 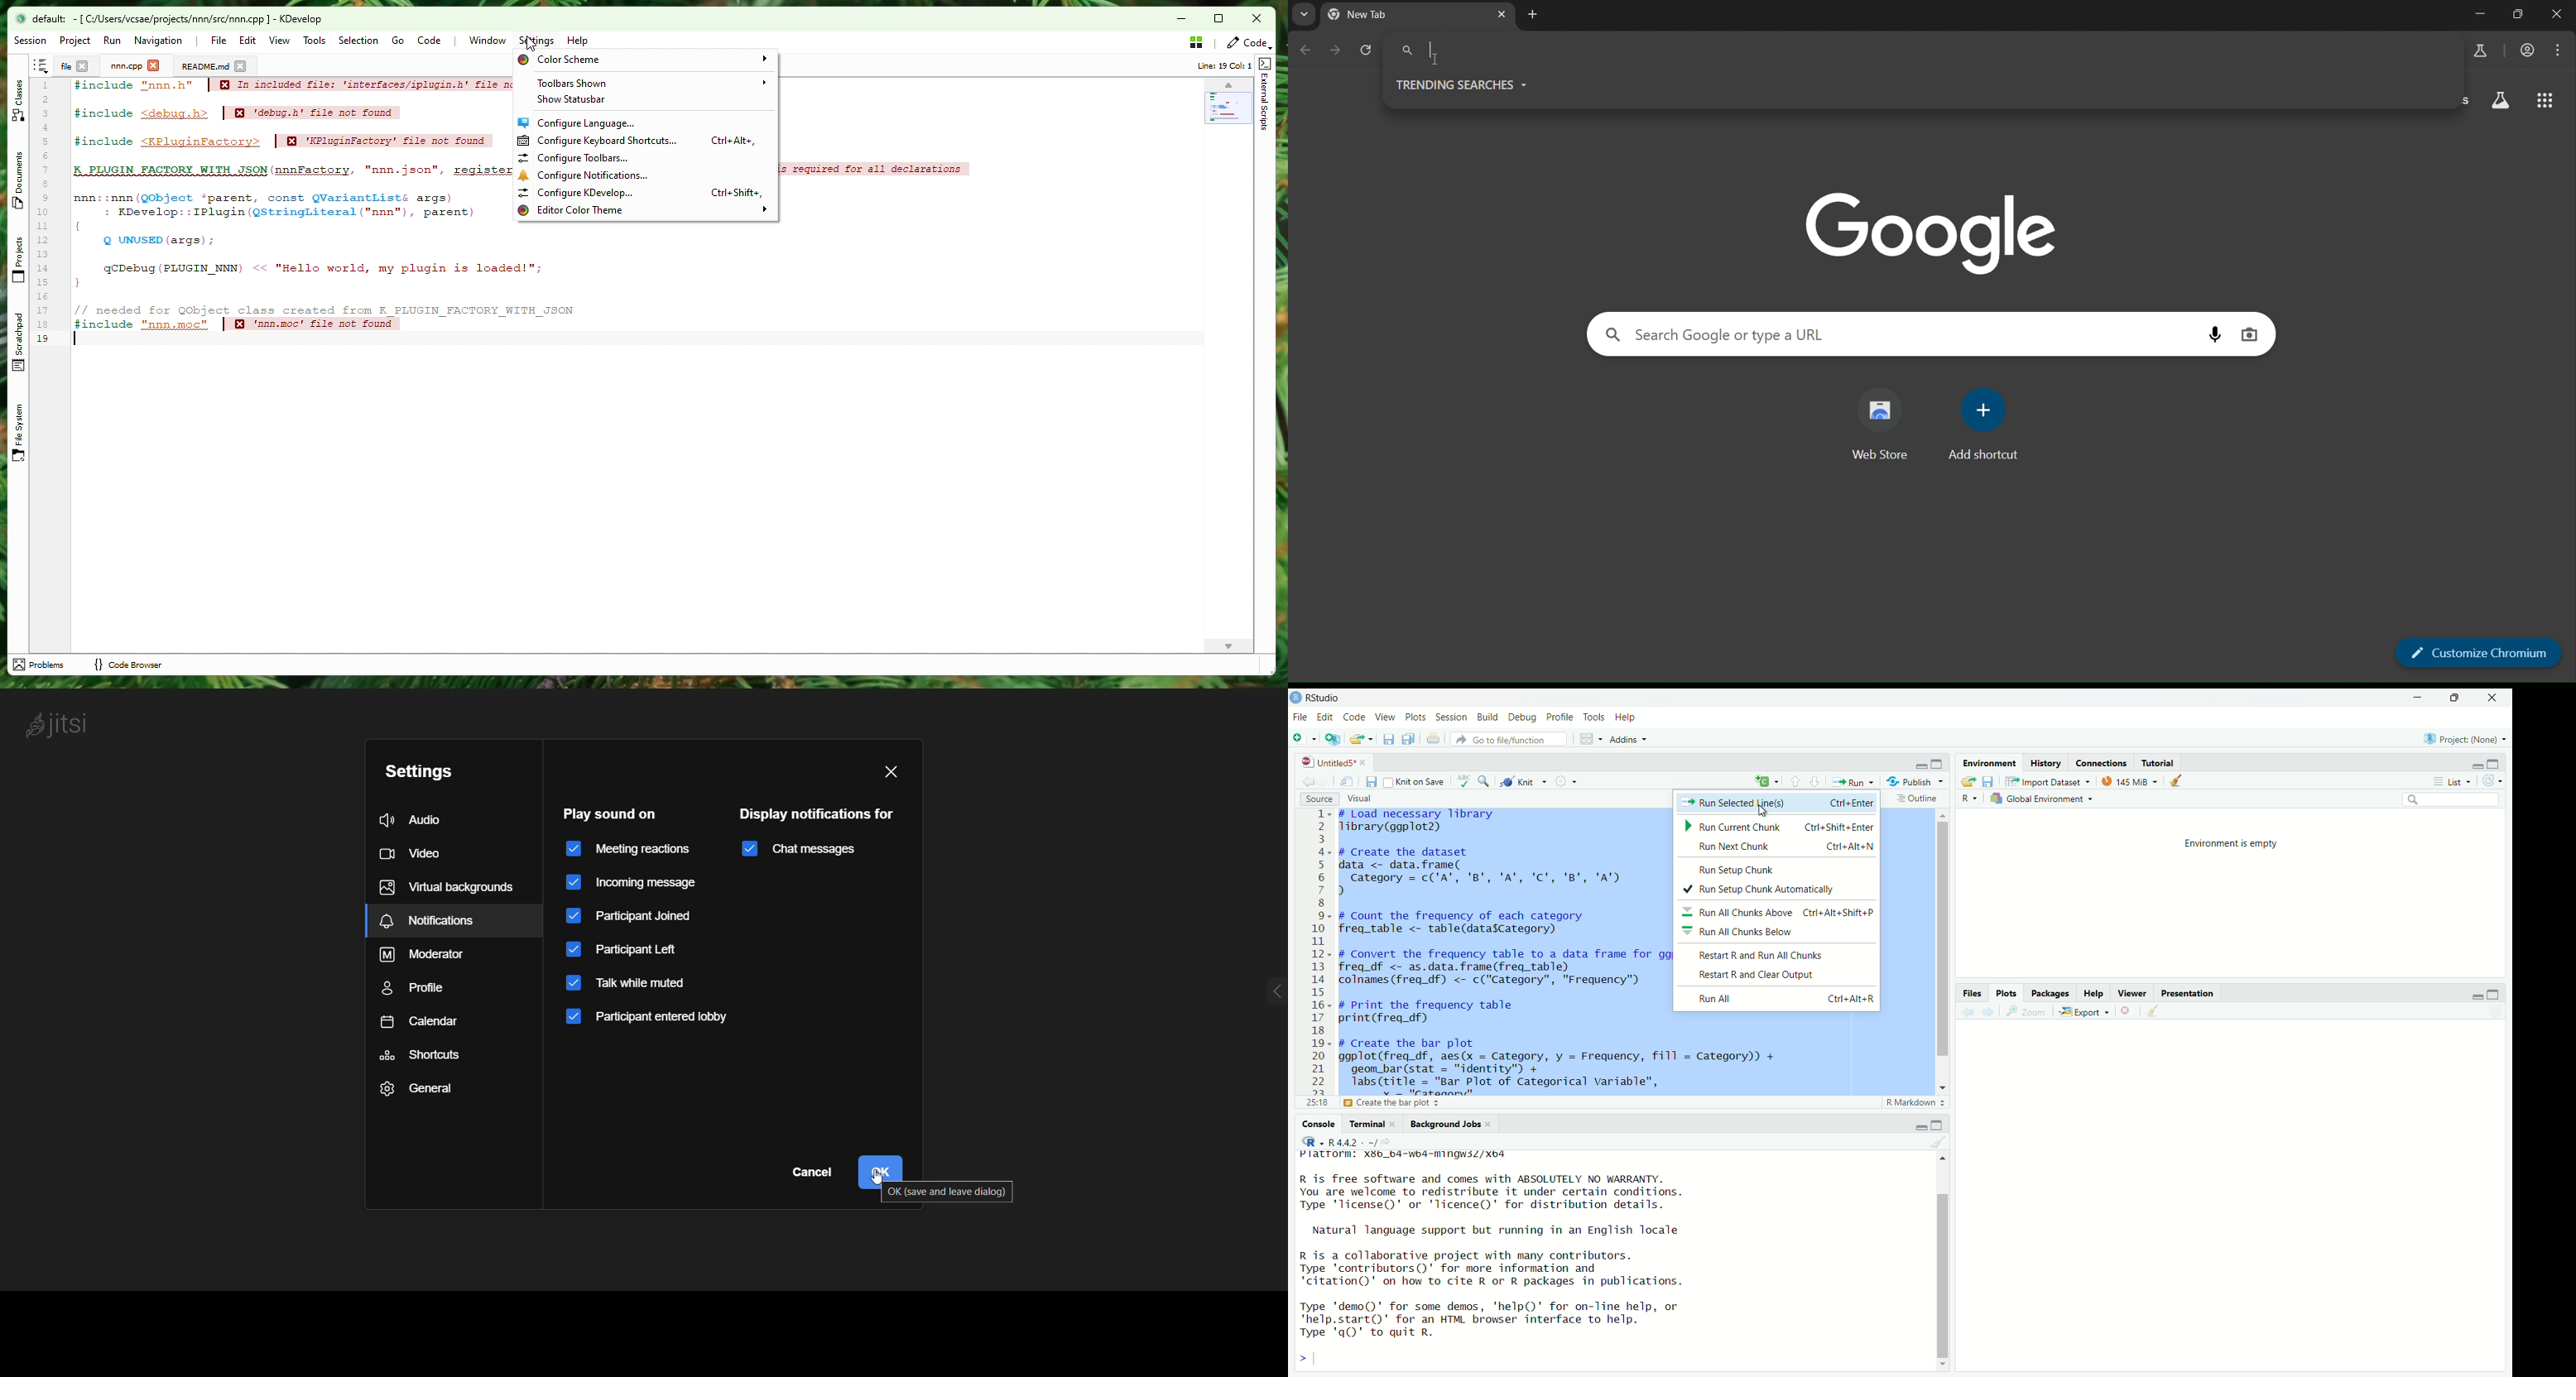 What do you see at coordinates (1565, 781) in the screenshot?
I see `settings` at bounding box center [1565, 781].